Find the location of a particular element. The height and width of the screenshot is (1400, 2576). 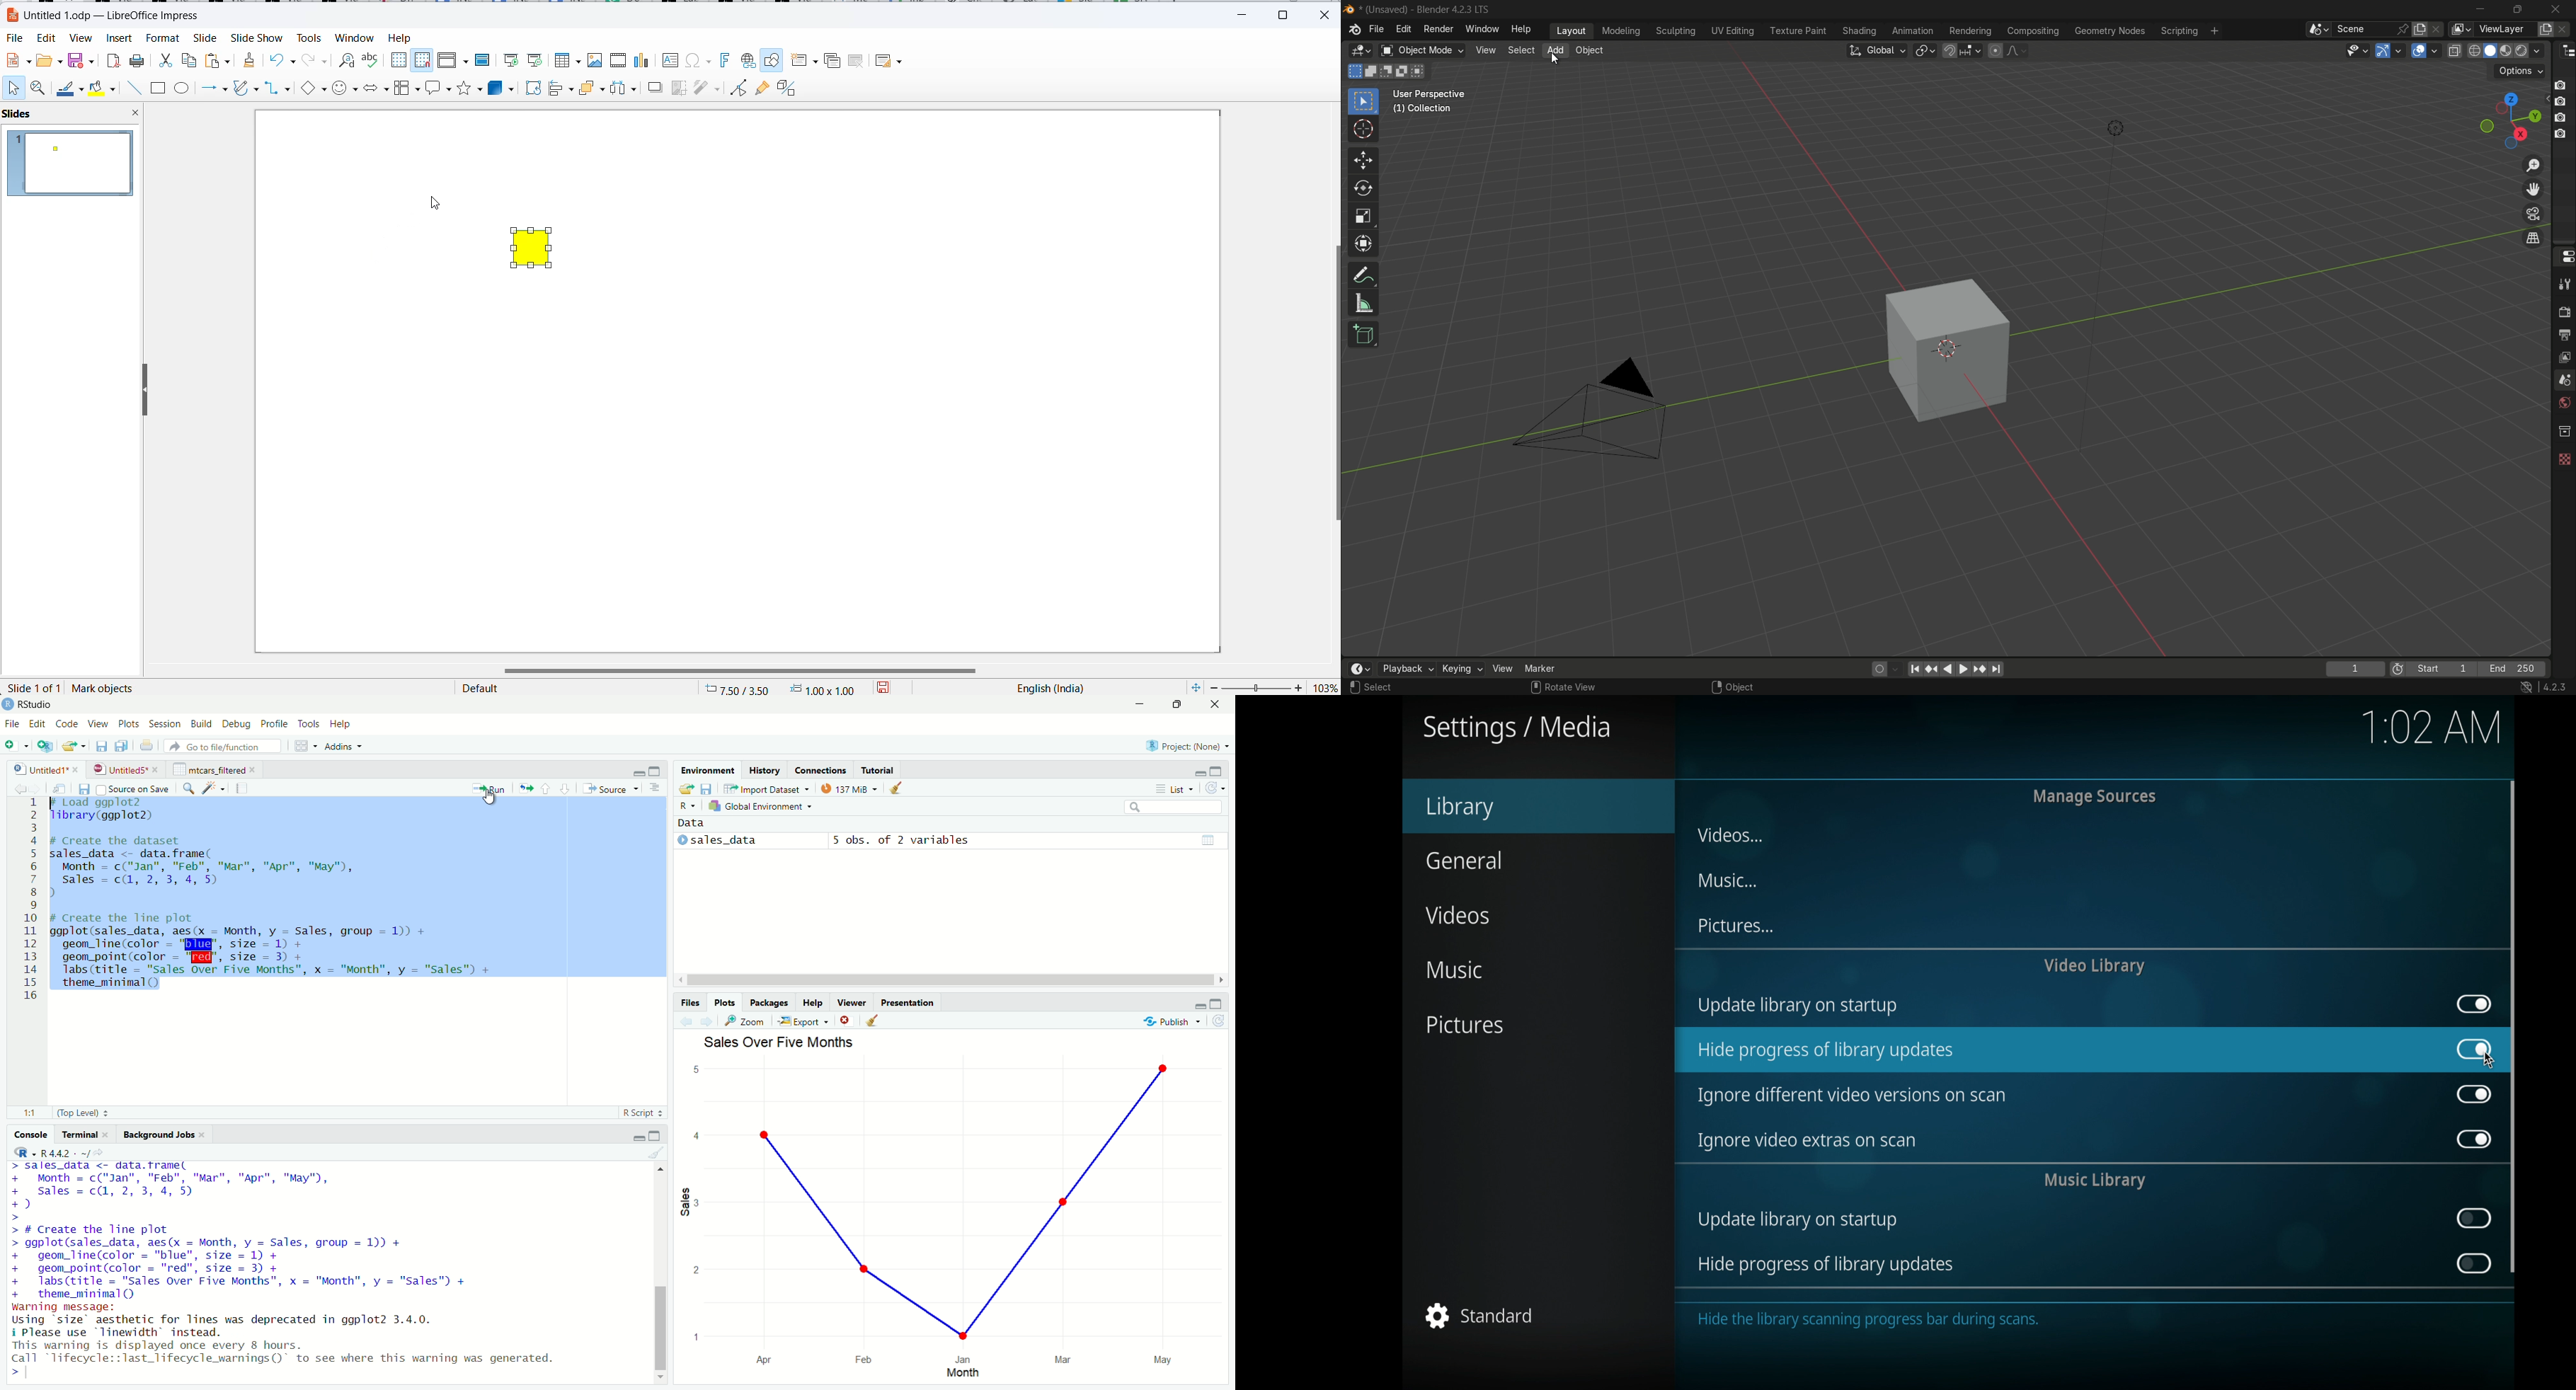

update library on startup is located at coordinates (1798, 1006).